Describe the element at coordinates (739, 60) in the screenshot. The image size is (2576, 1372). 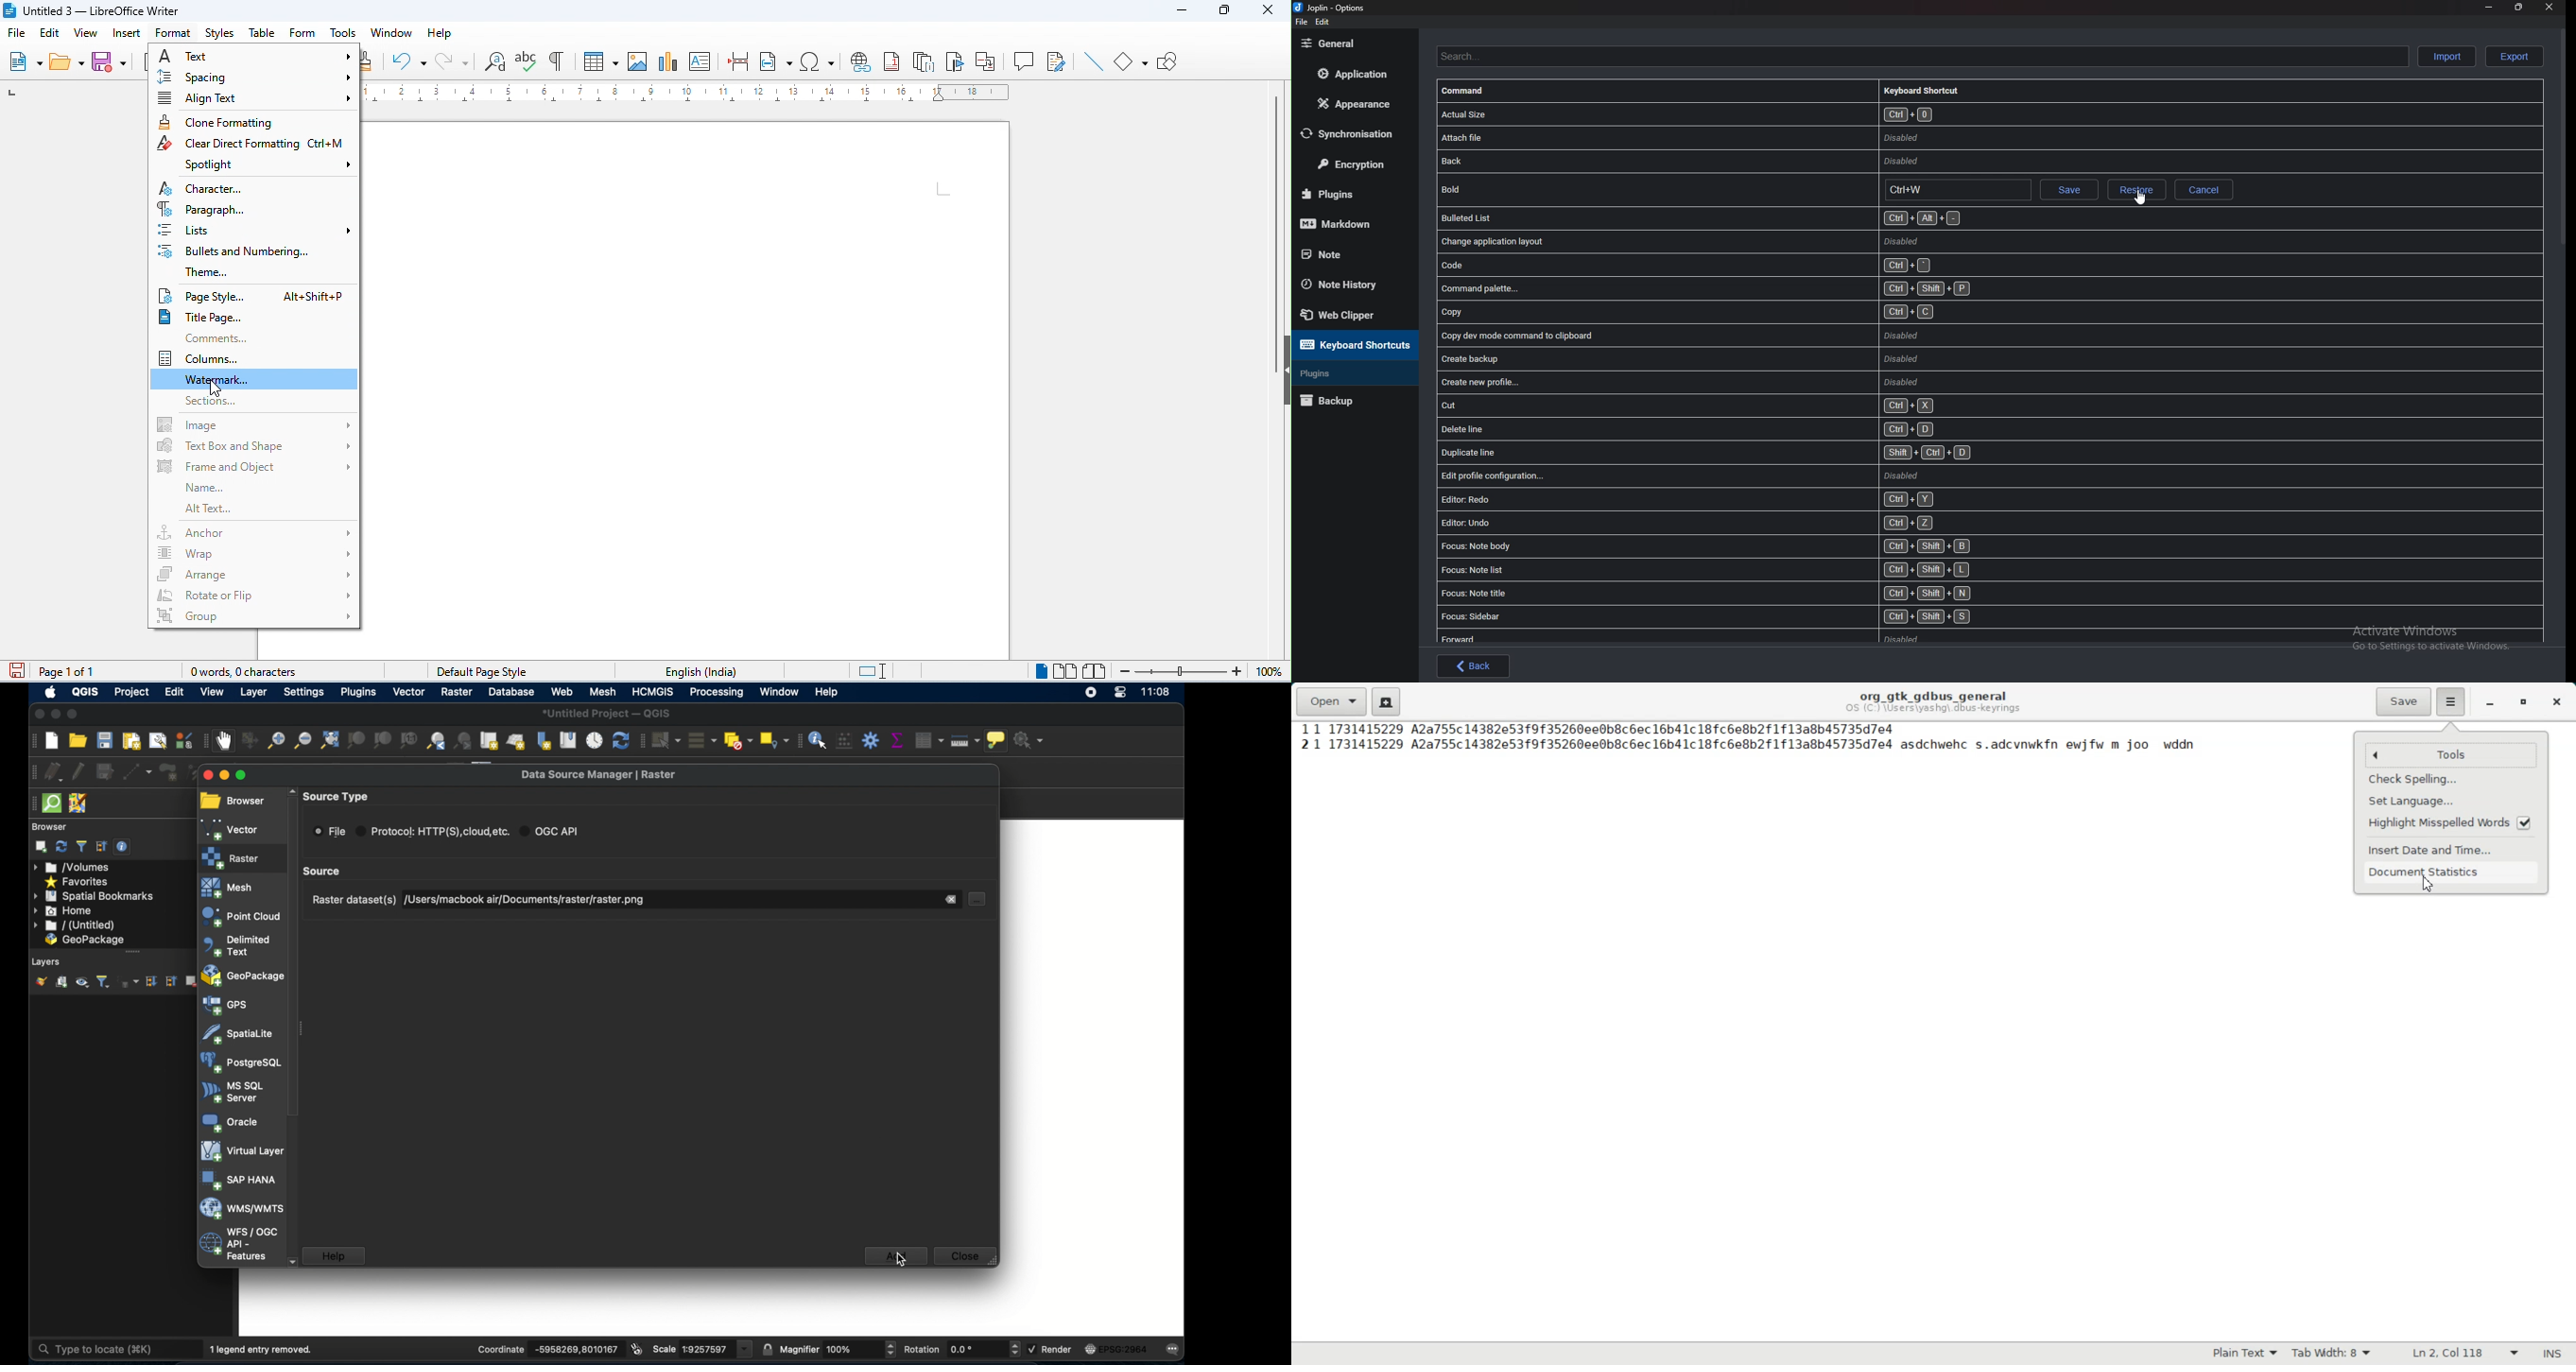
I see `page break` at that location.